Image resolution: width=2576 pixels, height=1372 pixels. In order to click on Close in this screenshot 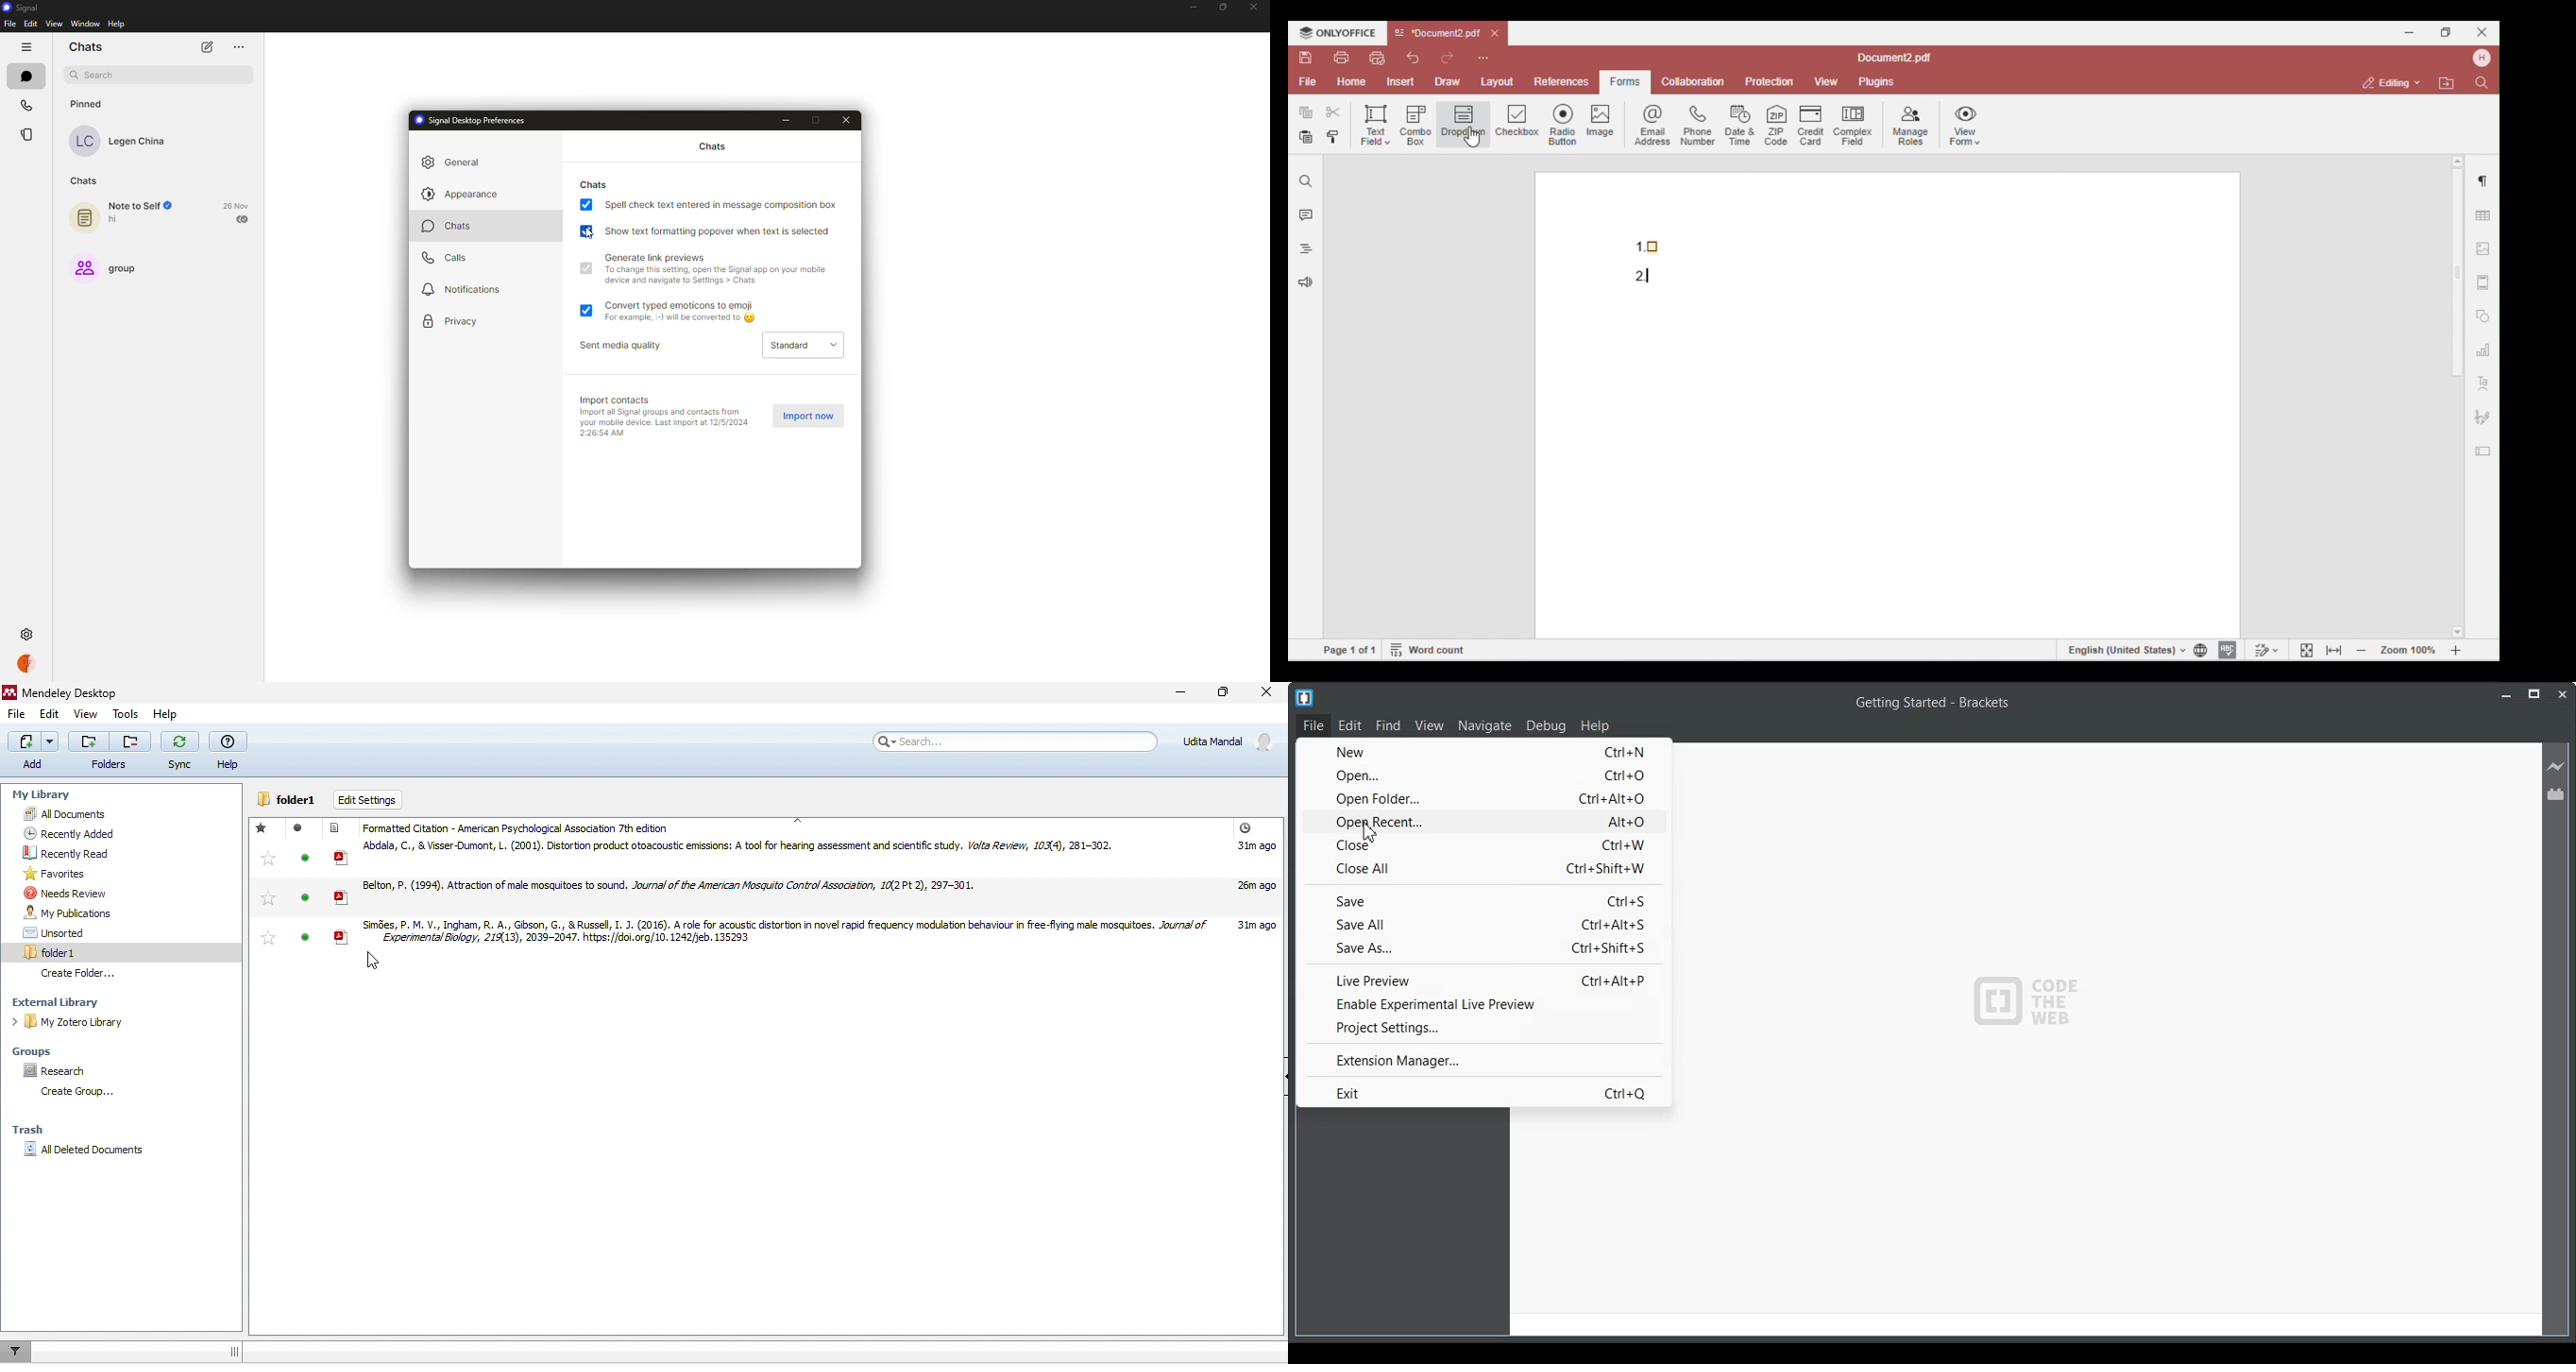, I will do `click(1482, 846)`.